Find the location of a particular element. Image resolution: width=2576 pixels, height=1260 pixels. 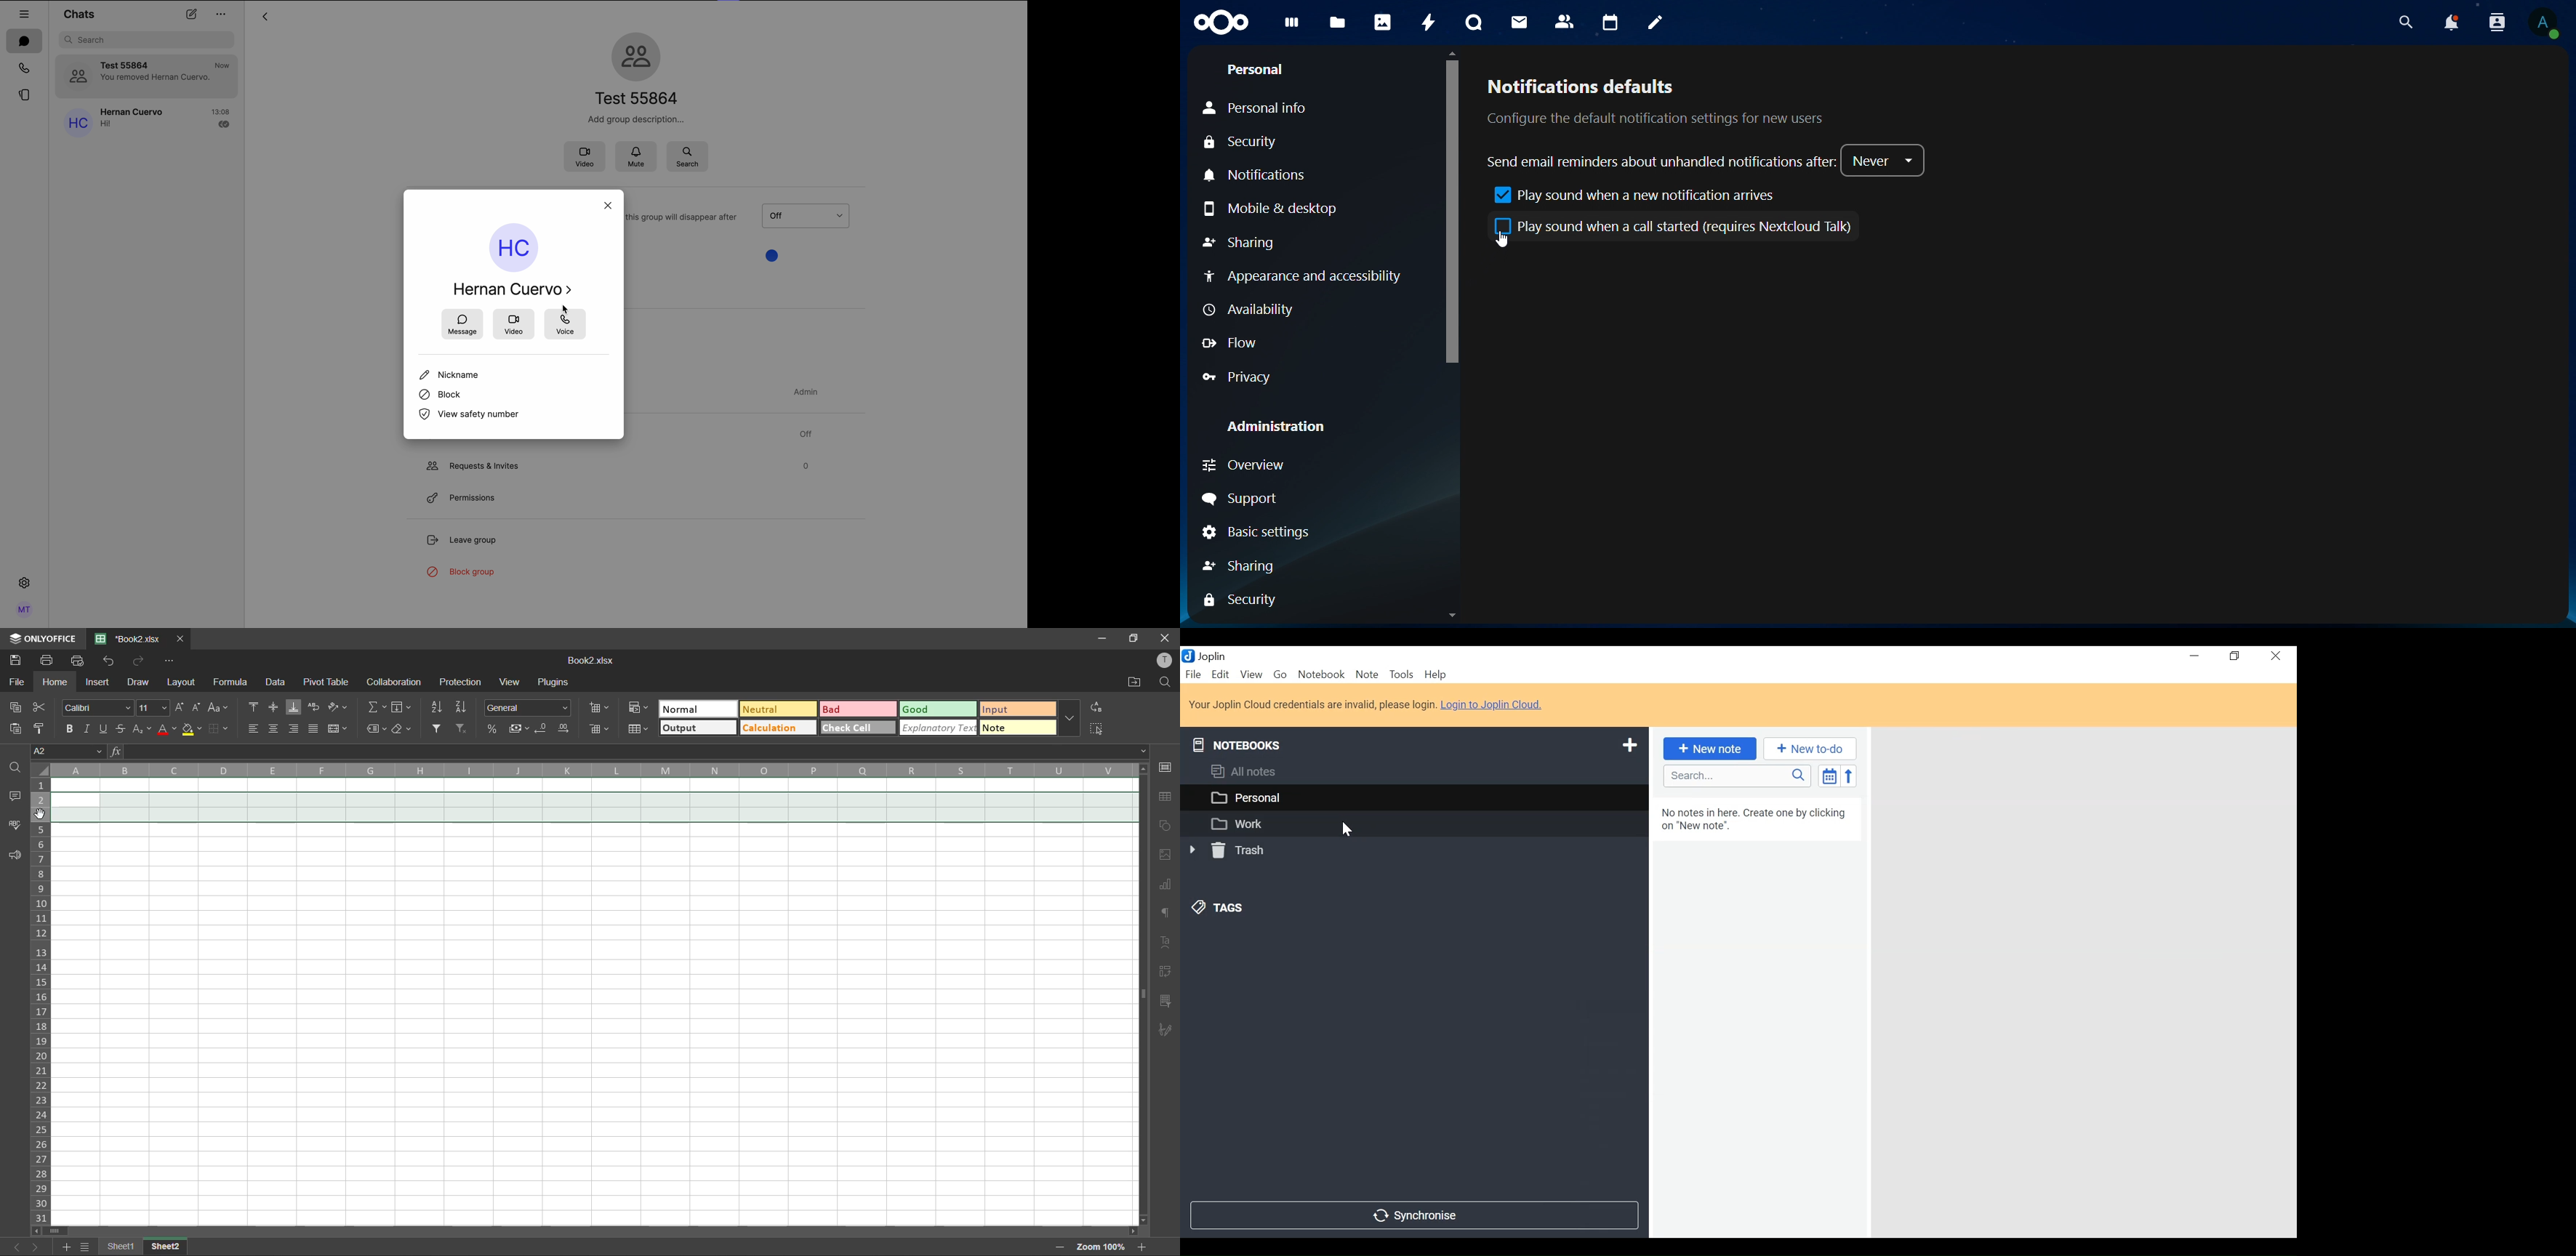

Search is located at coordinates (1737, 776).